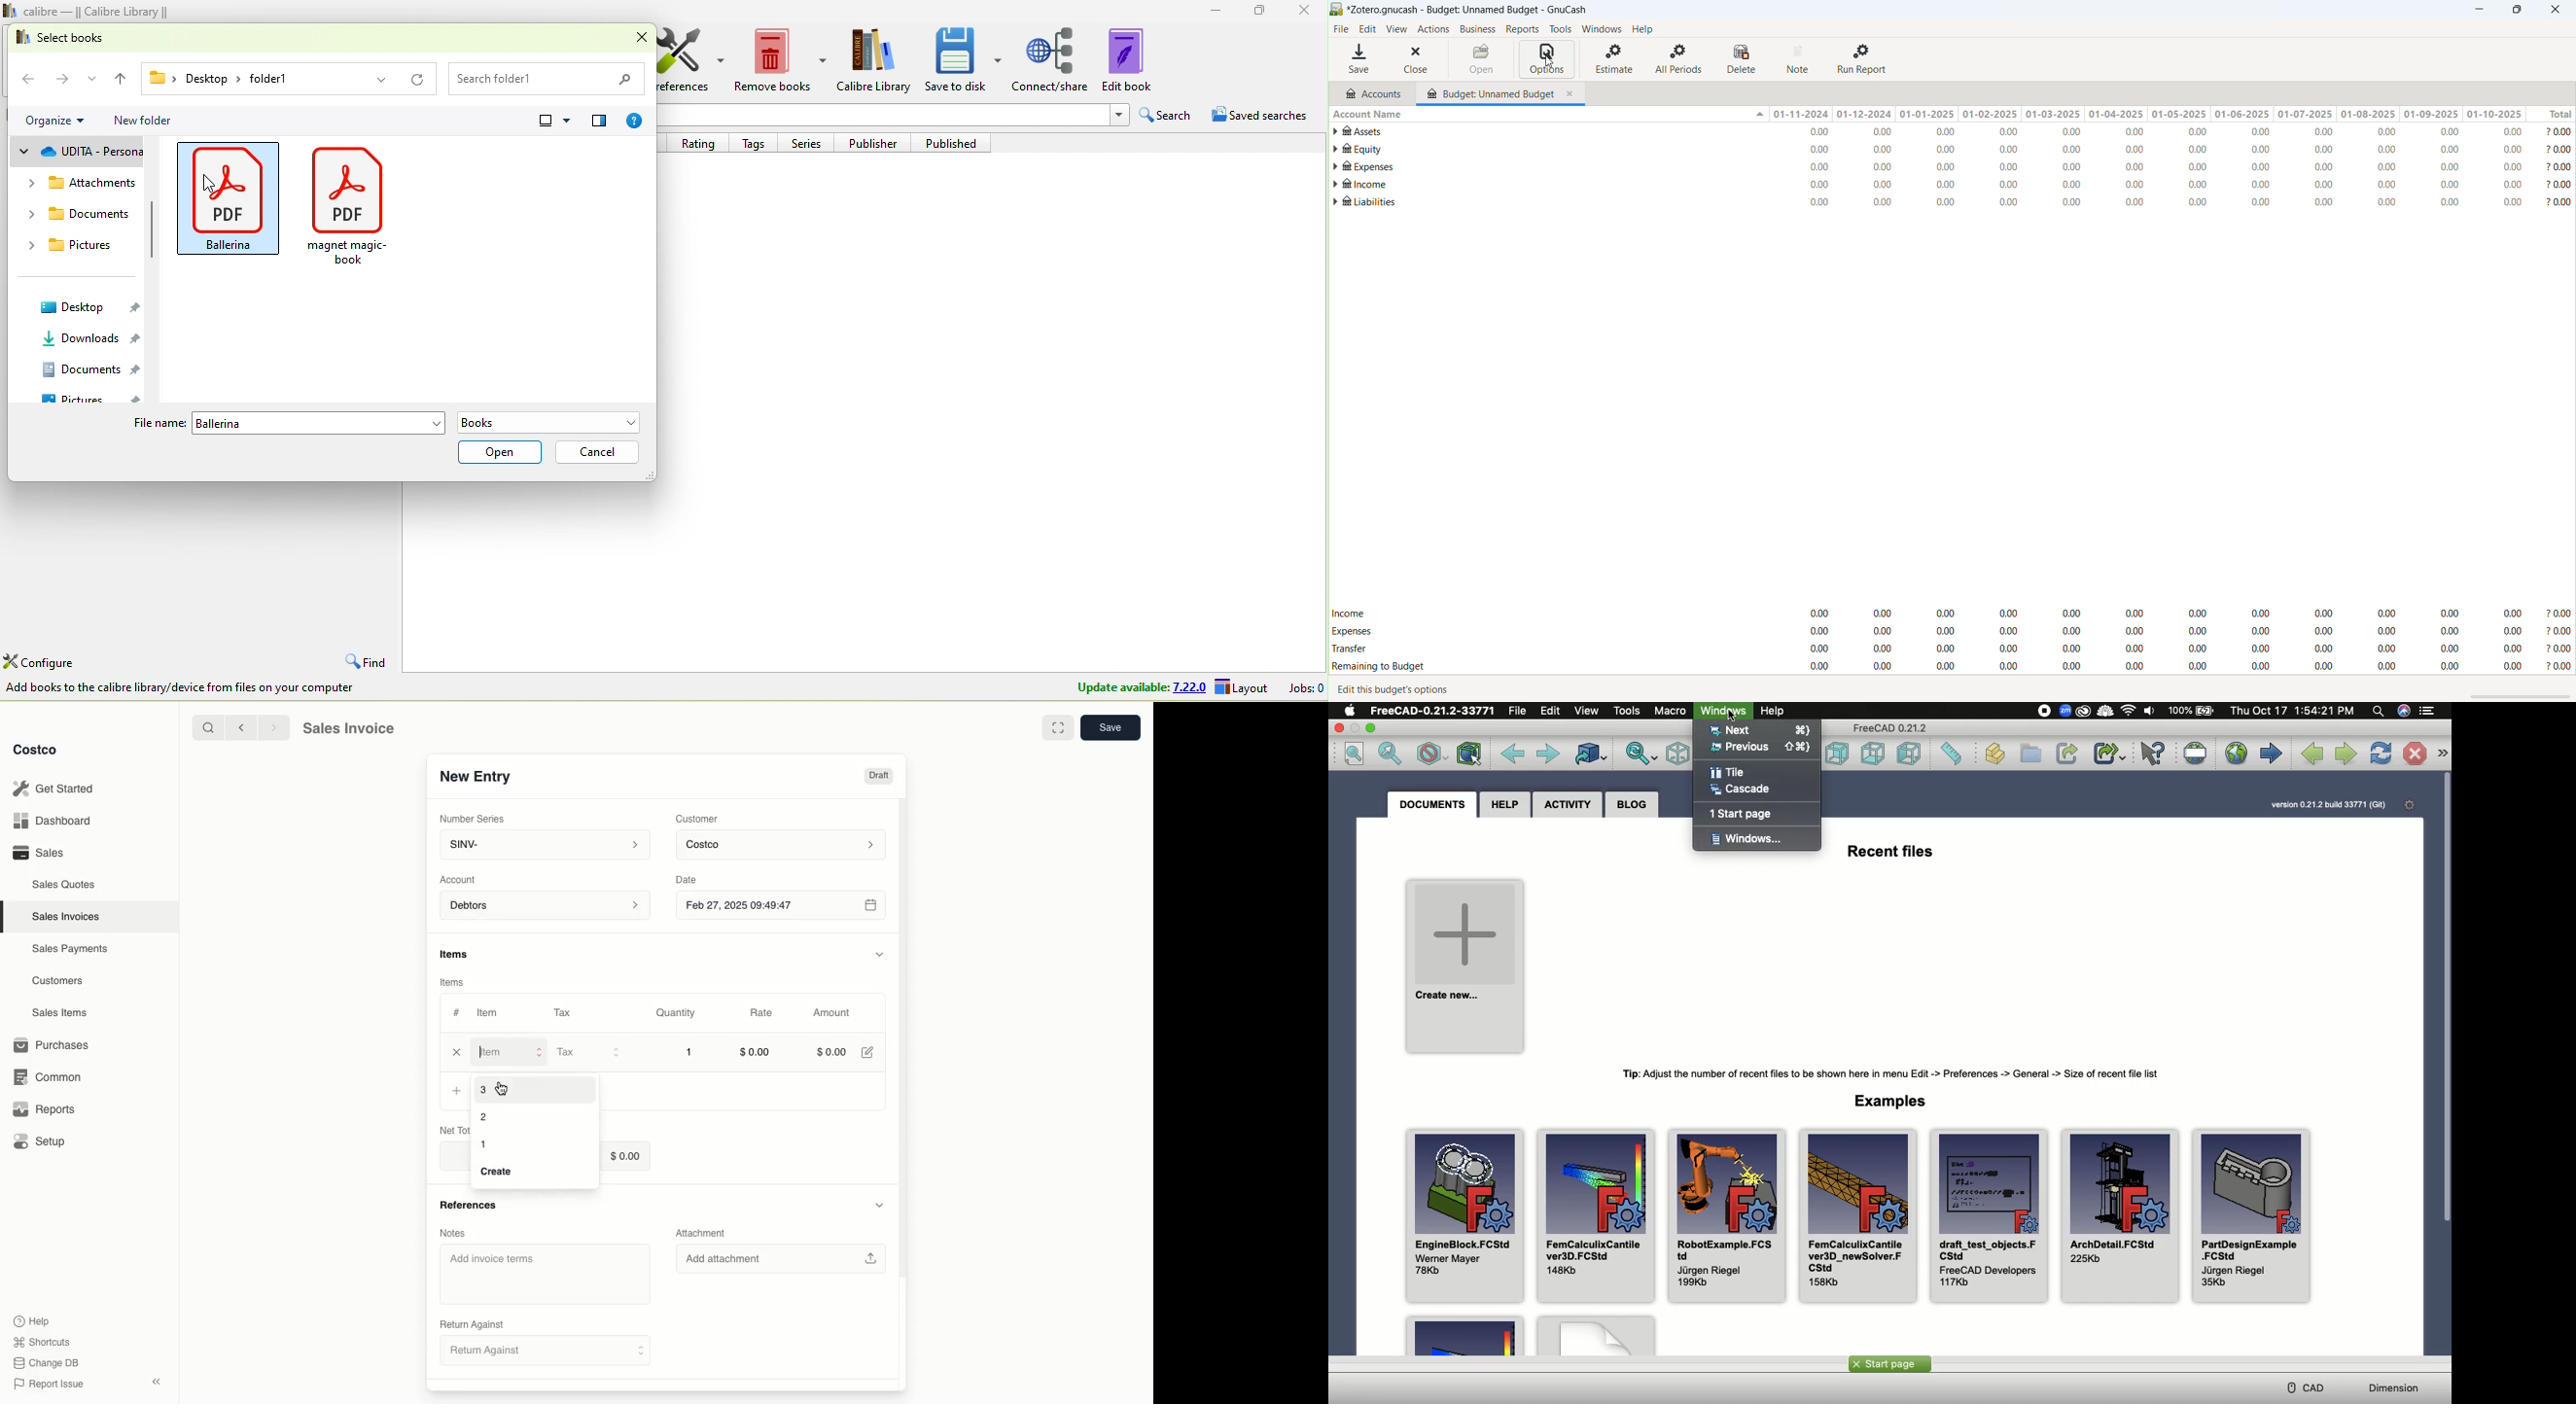 This screenshot has height=1428, width=2576. Describe the element at coordinates (783, 1259) in the screenshot. I see `Add attachment` at that location.